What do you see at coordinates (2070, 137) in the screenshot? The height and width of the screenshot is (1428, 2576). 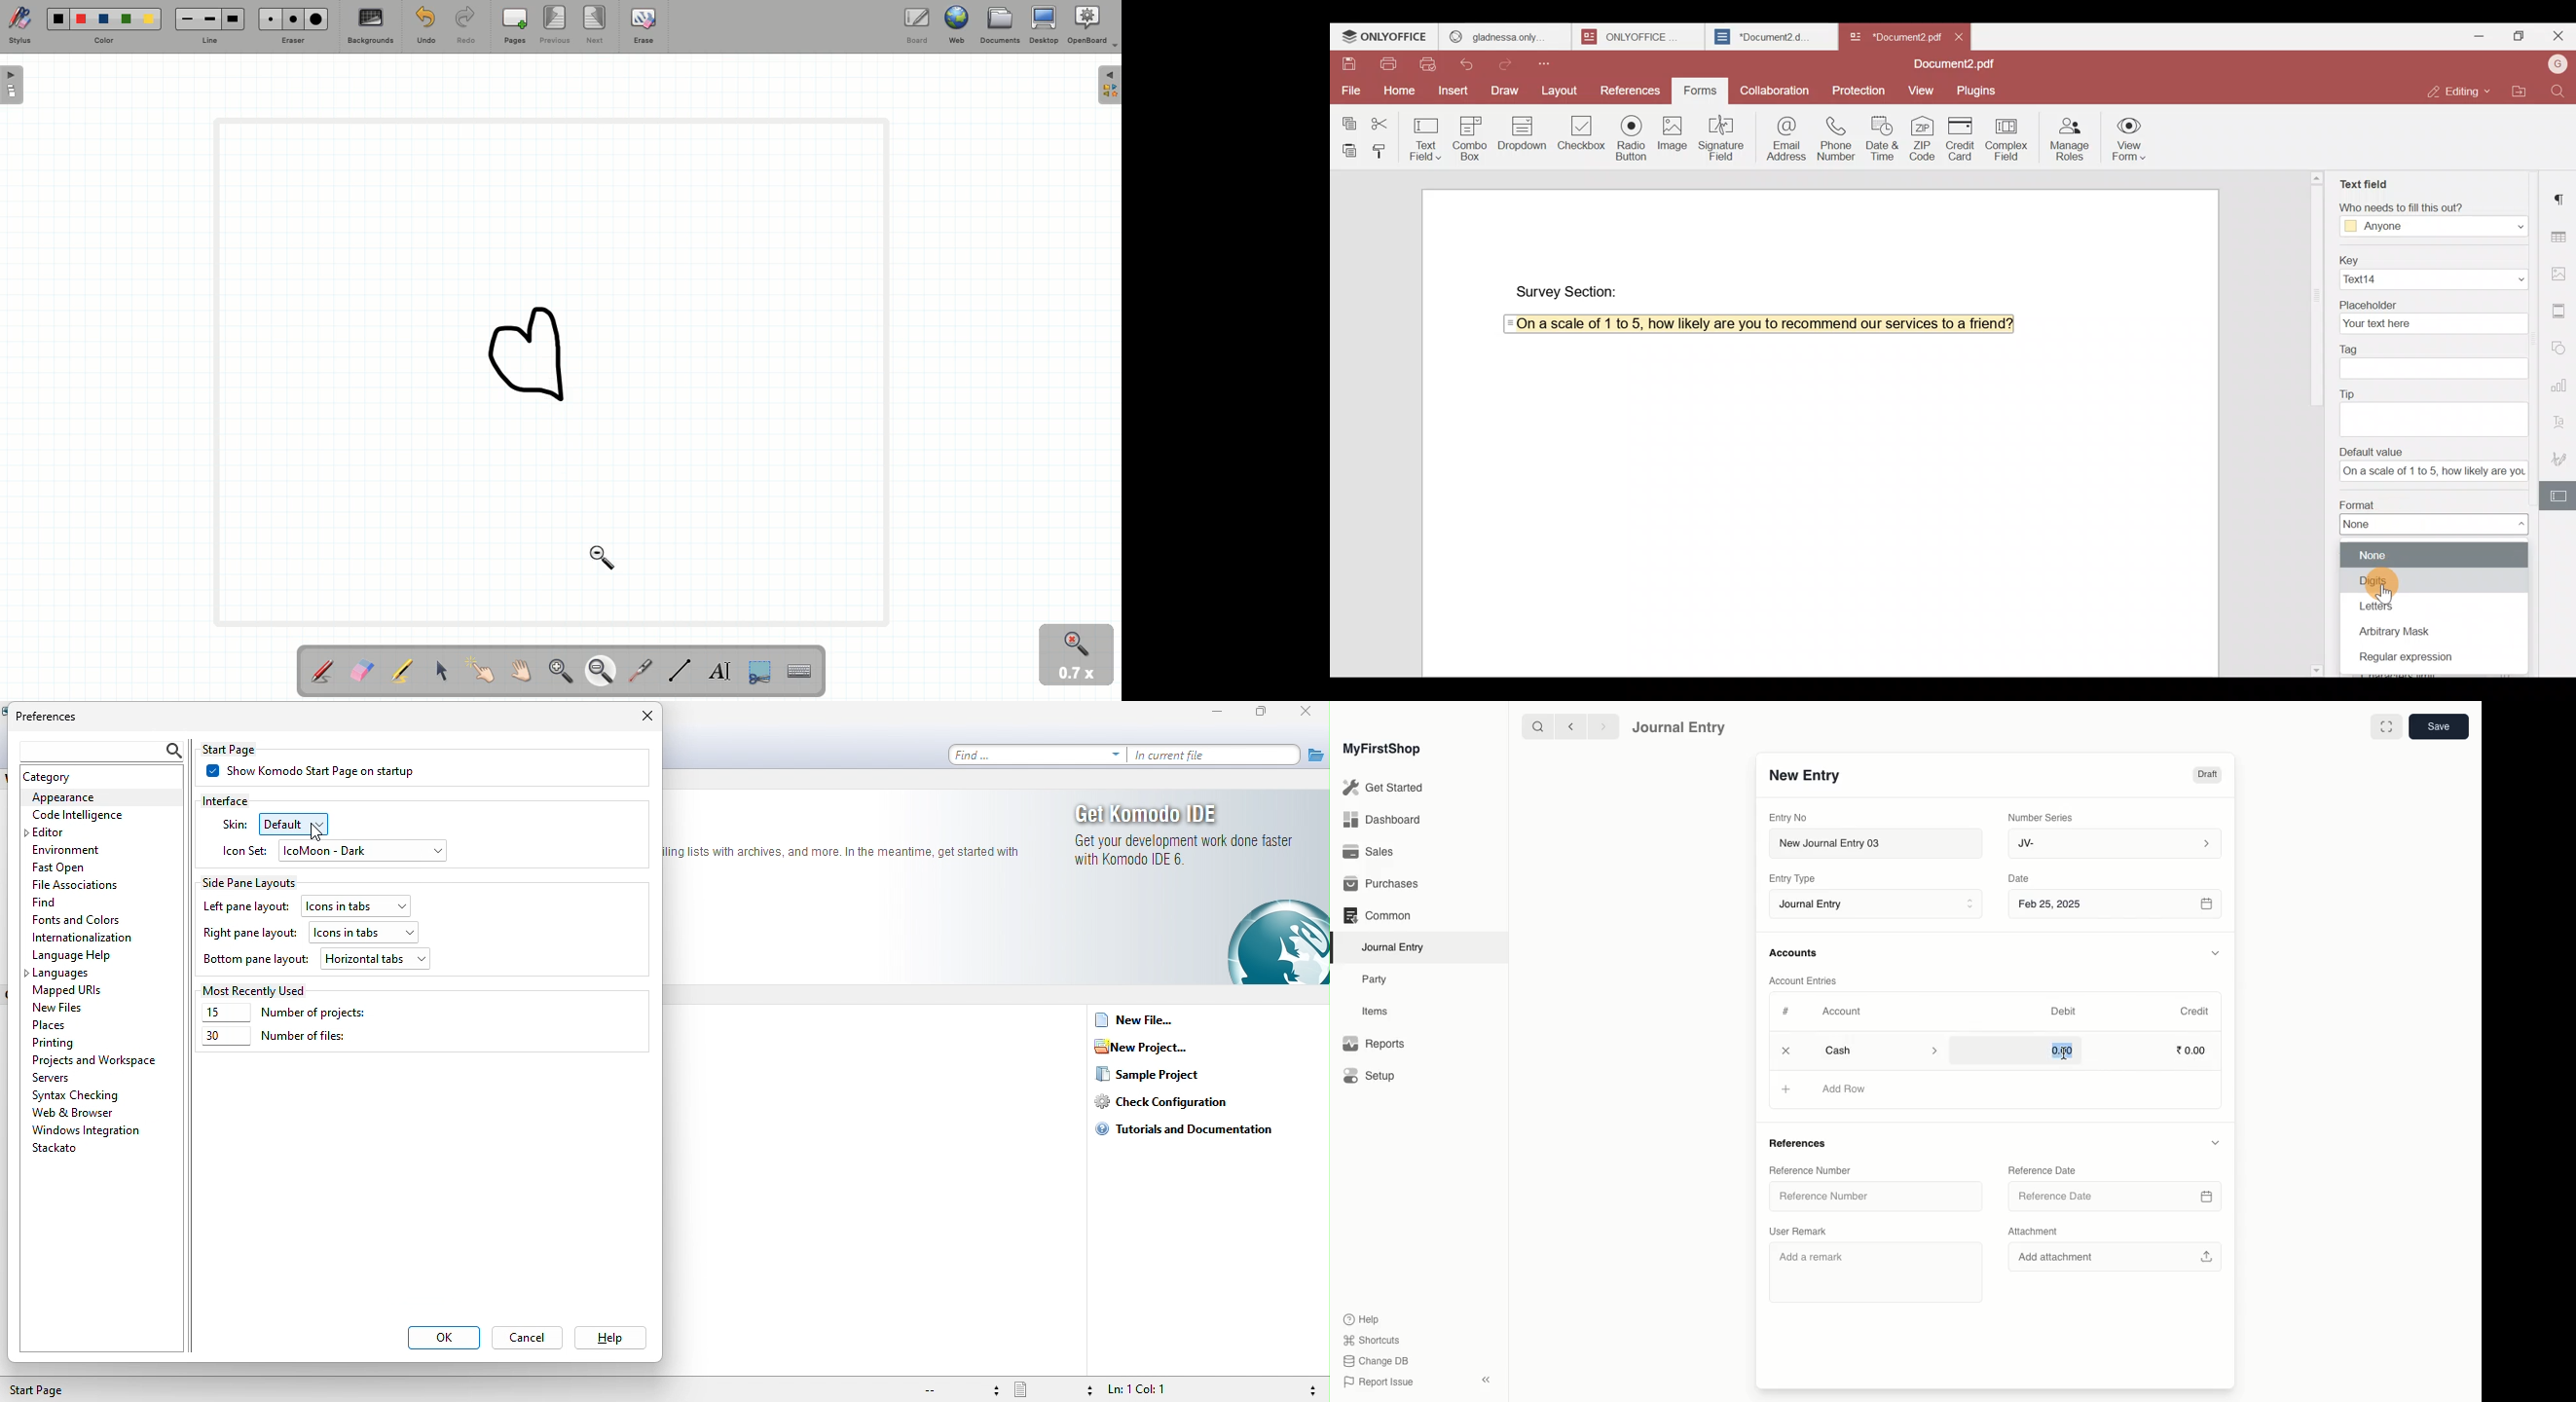 I see `Manage roles` at bounding box center [2070, 137].